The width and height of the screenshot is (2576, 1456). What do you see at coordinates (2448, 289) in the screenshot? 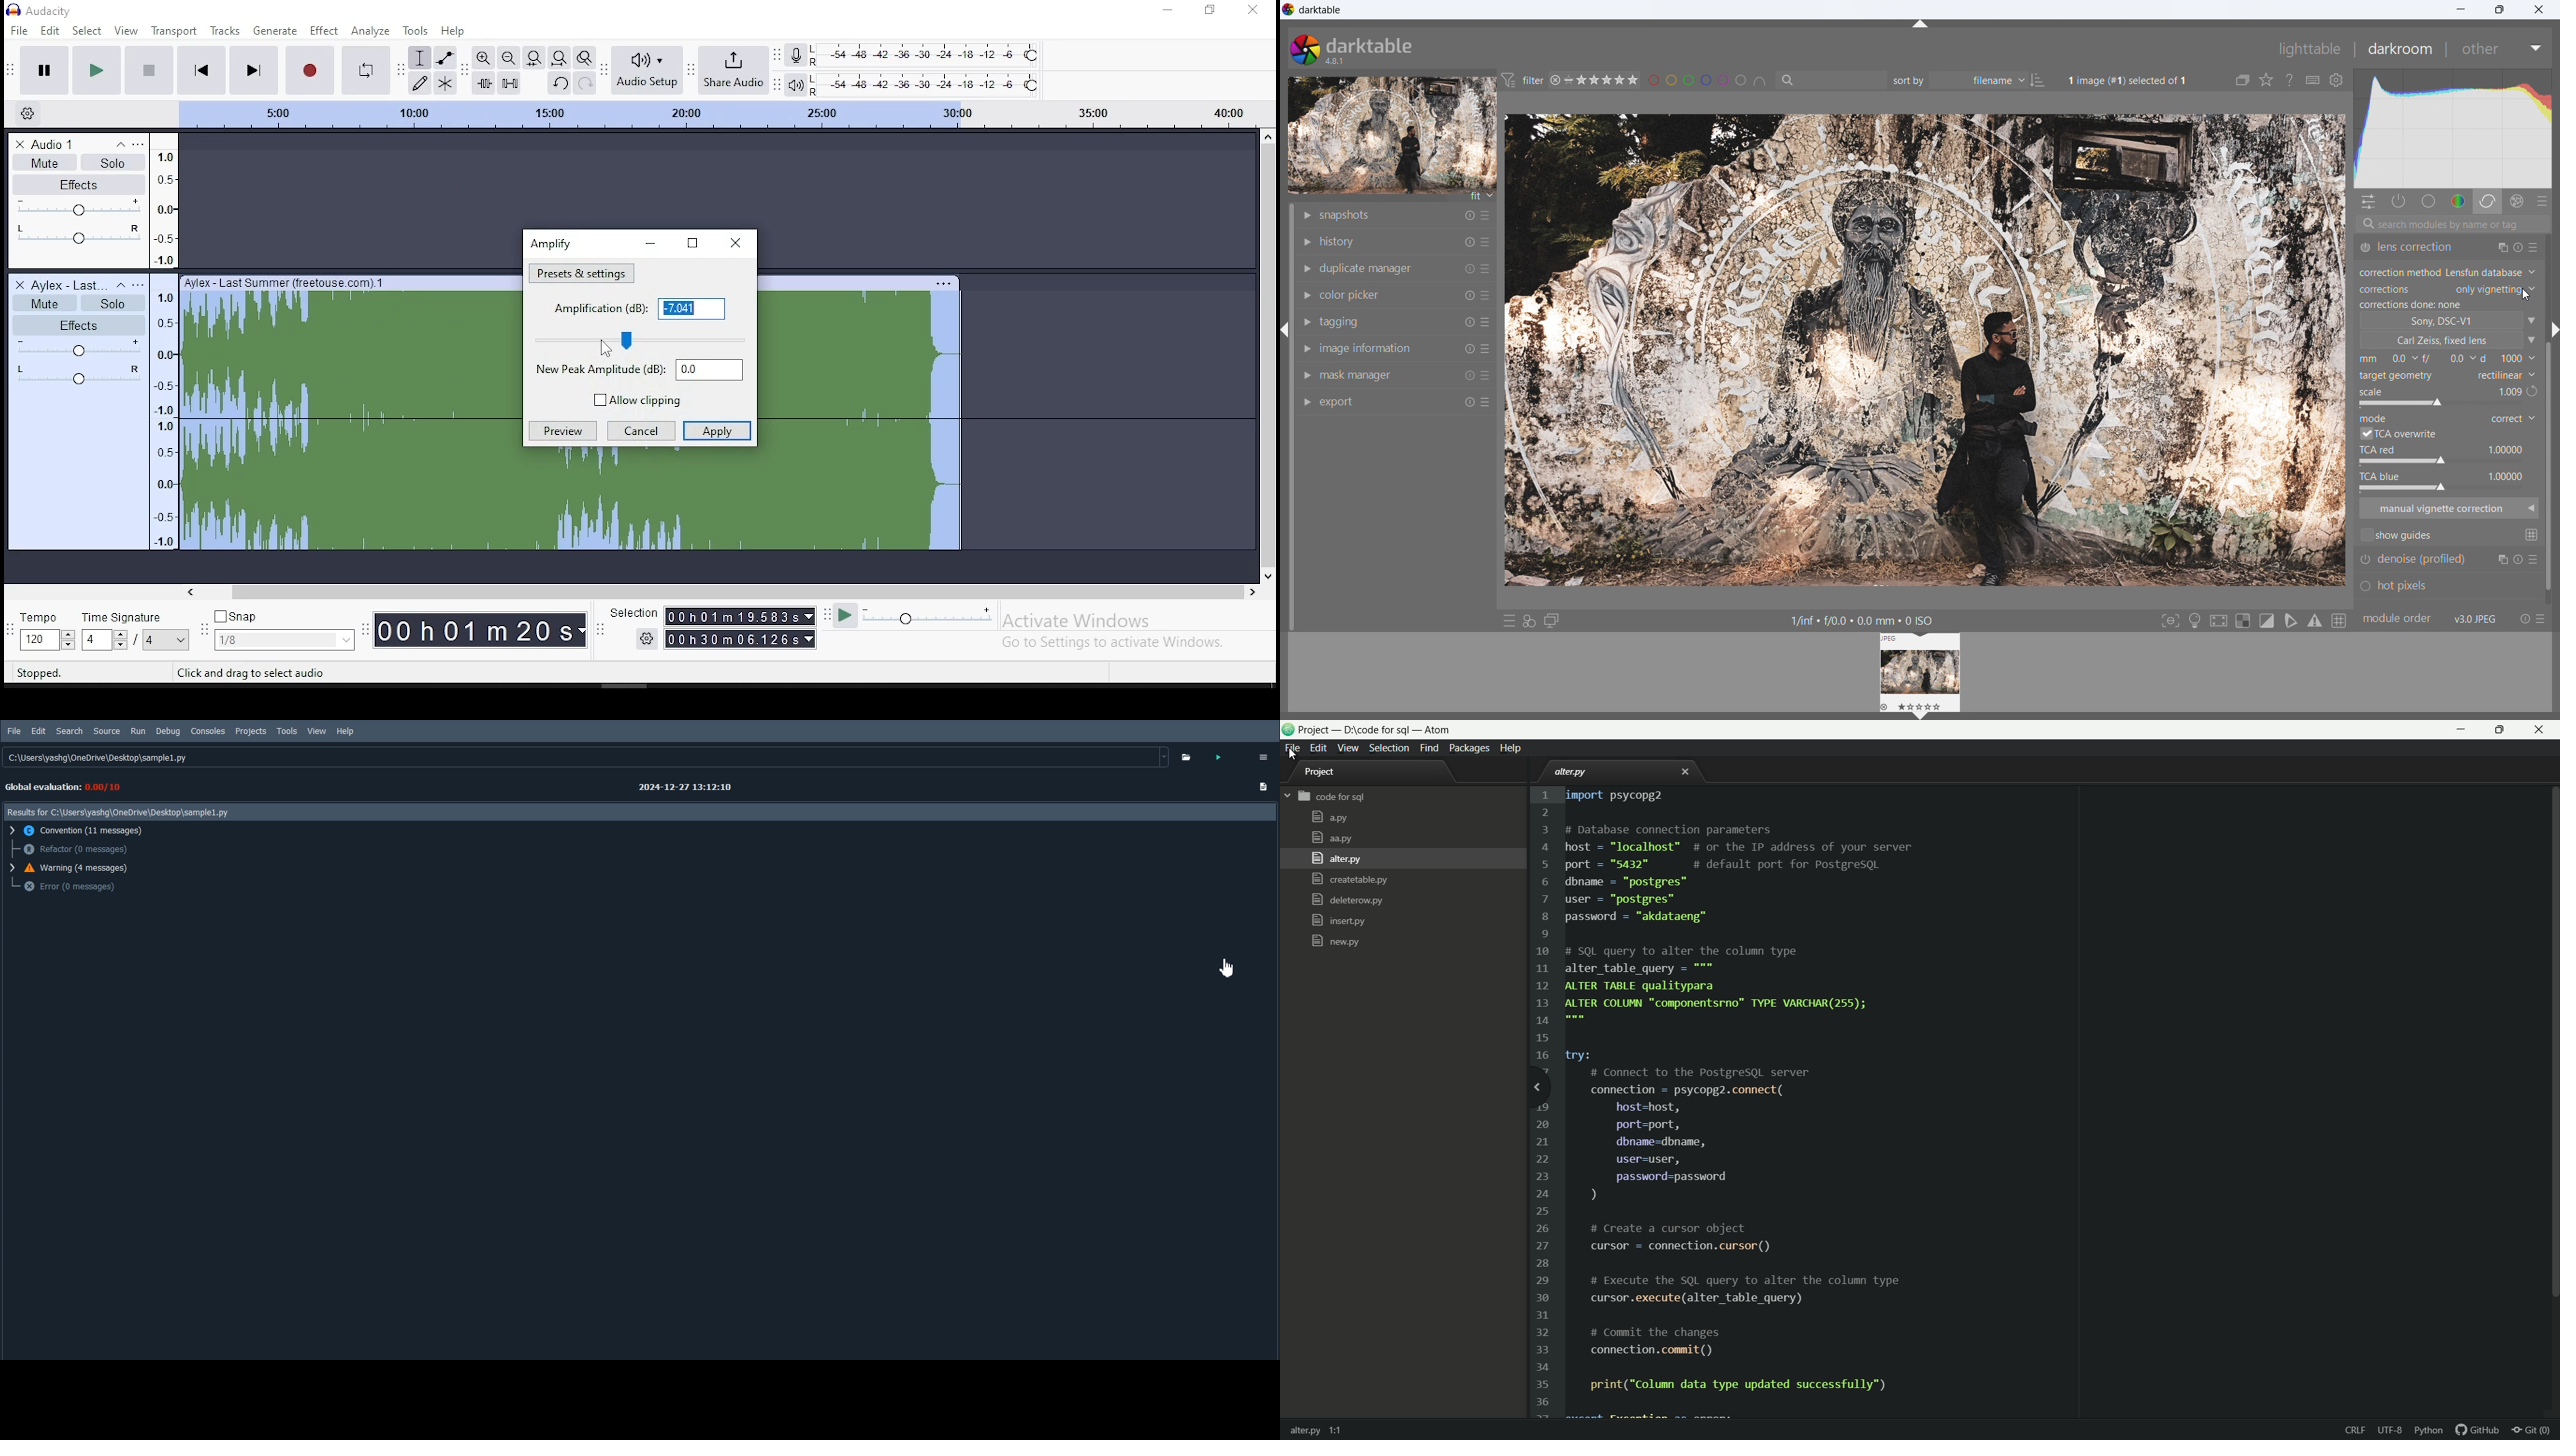
I see `correction type` at bounding box center [2448, 289].